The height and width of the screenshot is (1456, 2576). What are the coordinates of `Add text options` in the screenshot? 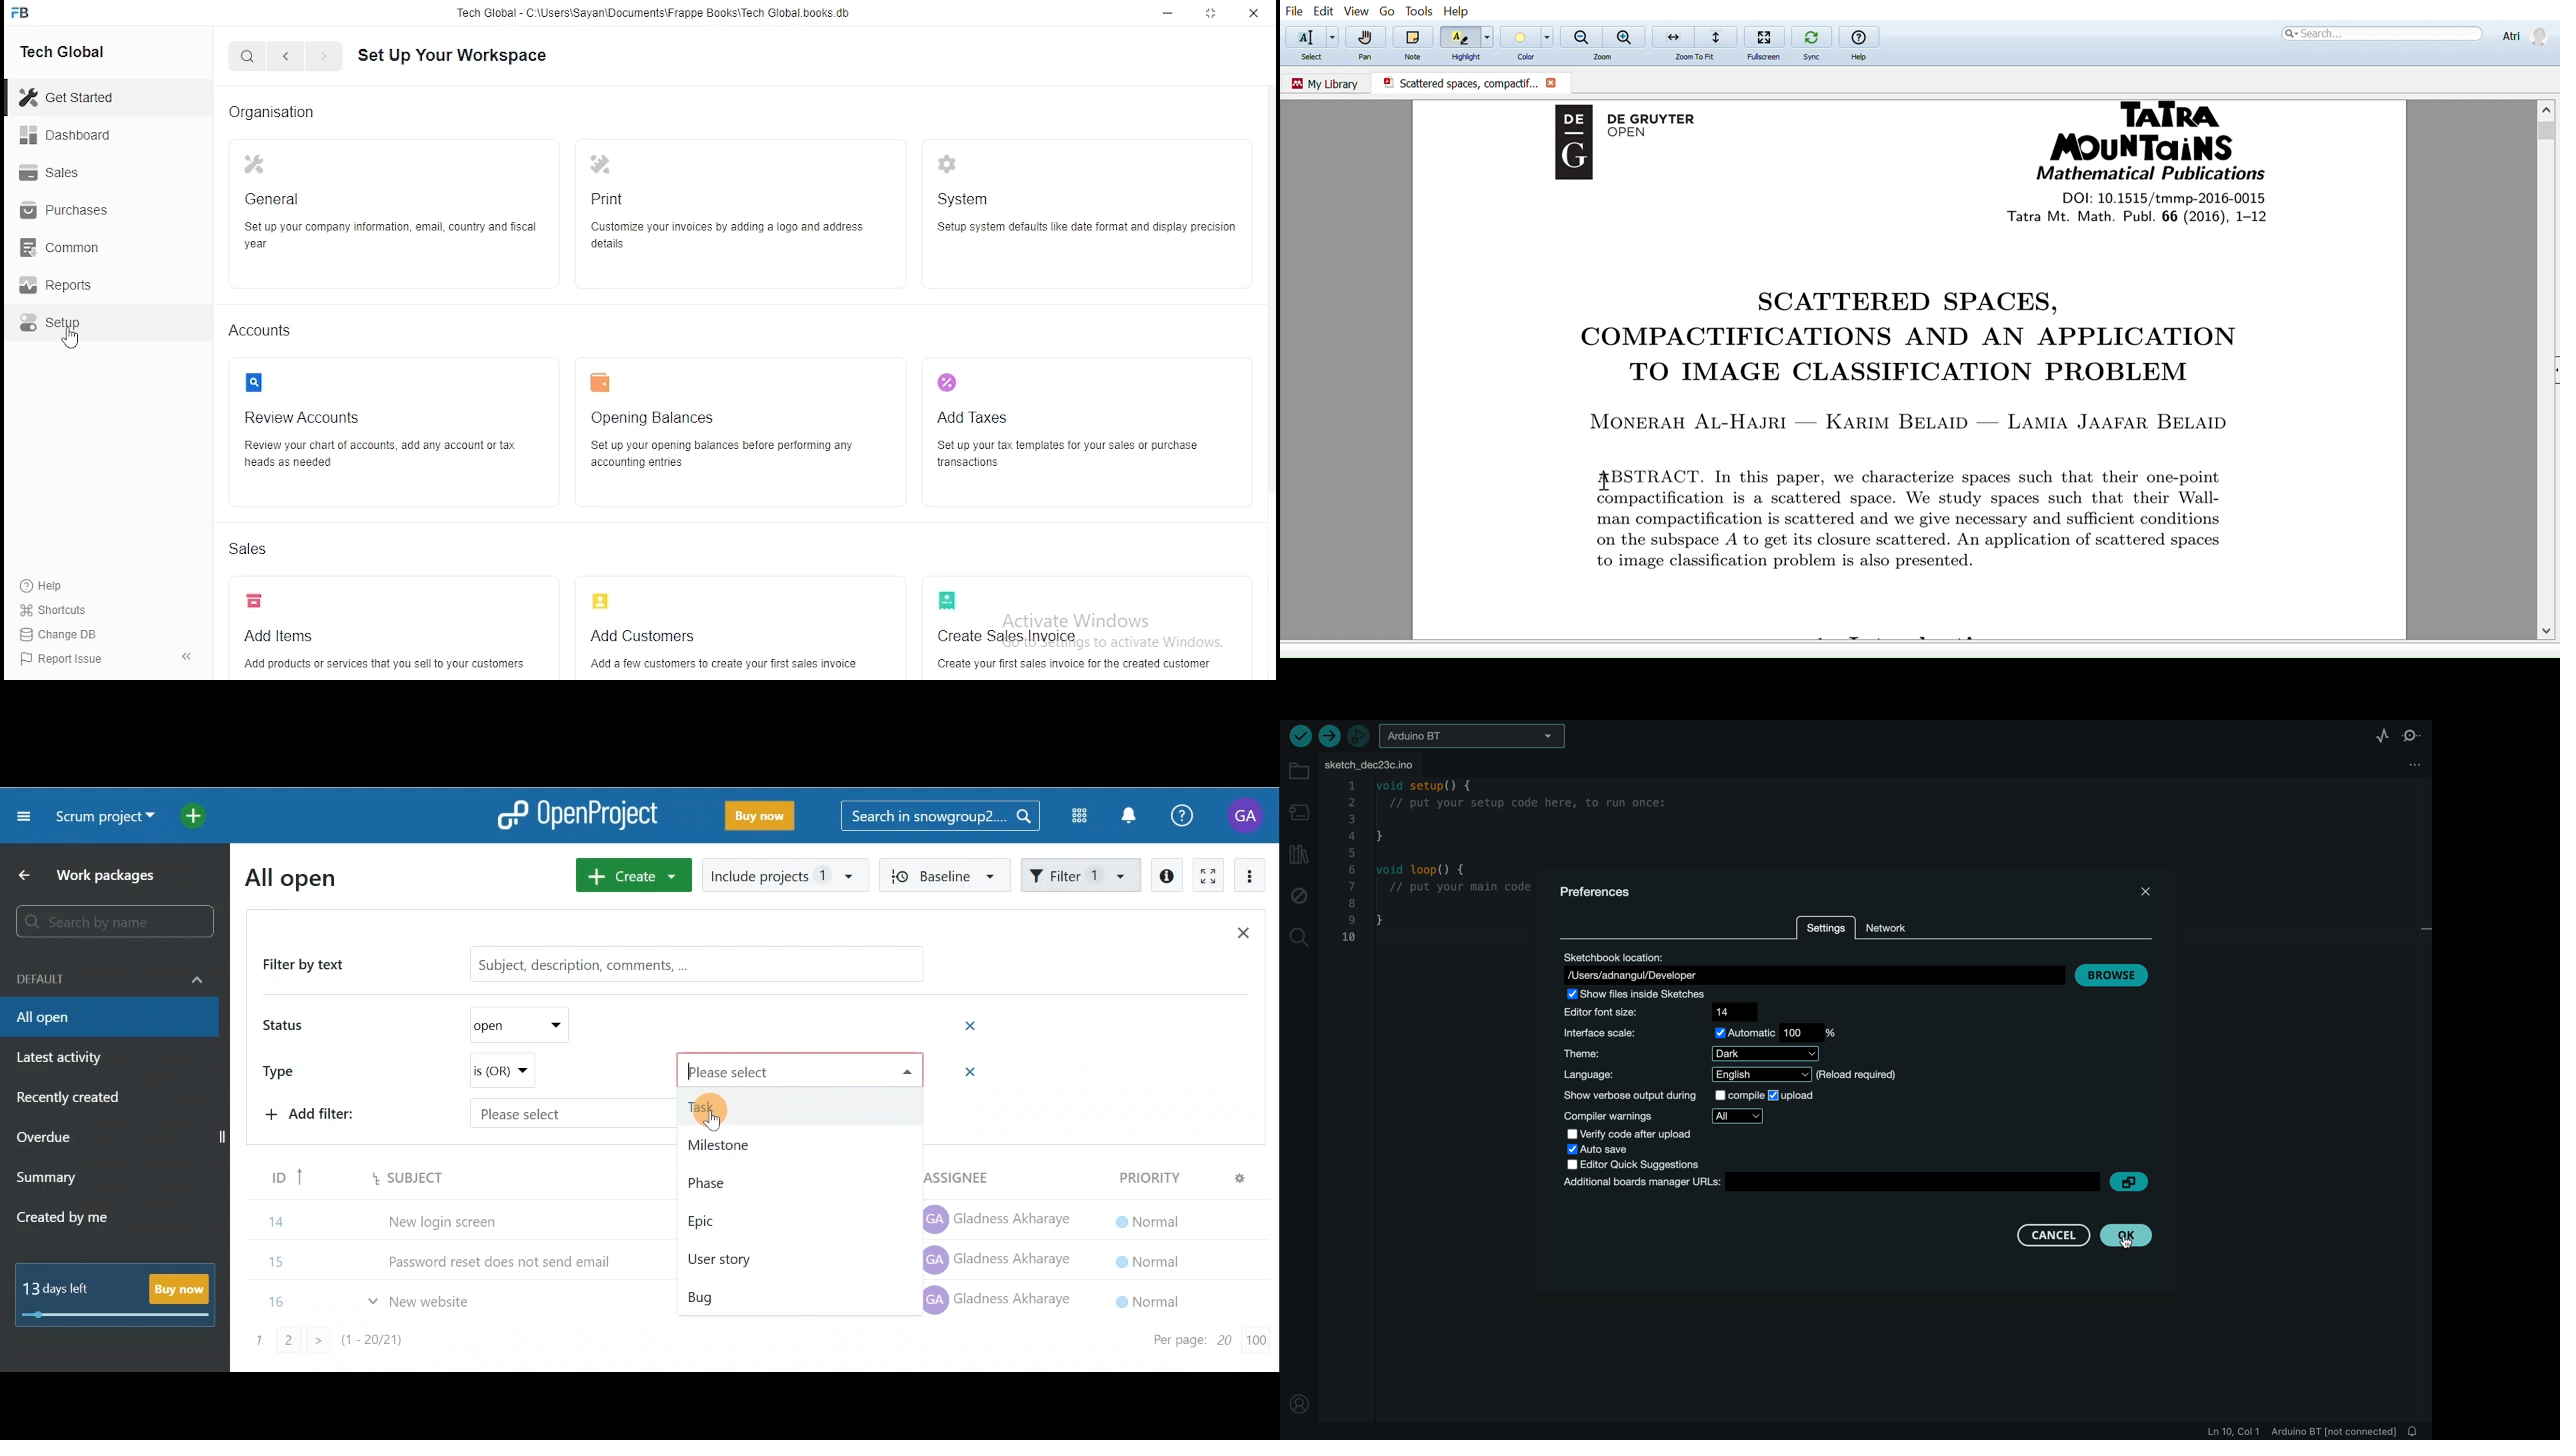 It's located at (1333, 37).